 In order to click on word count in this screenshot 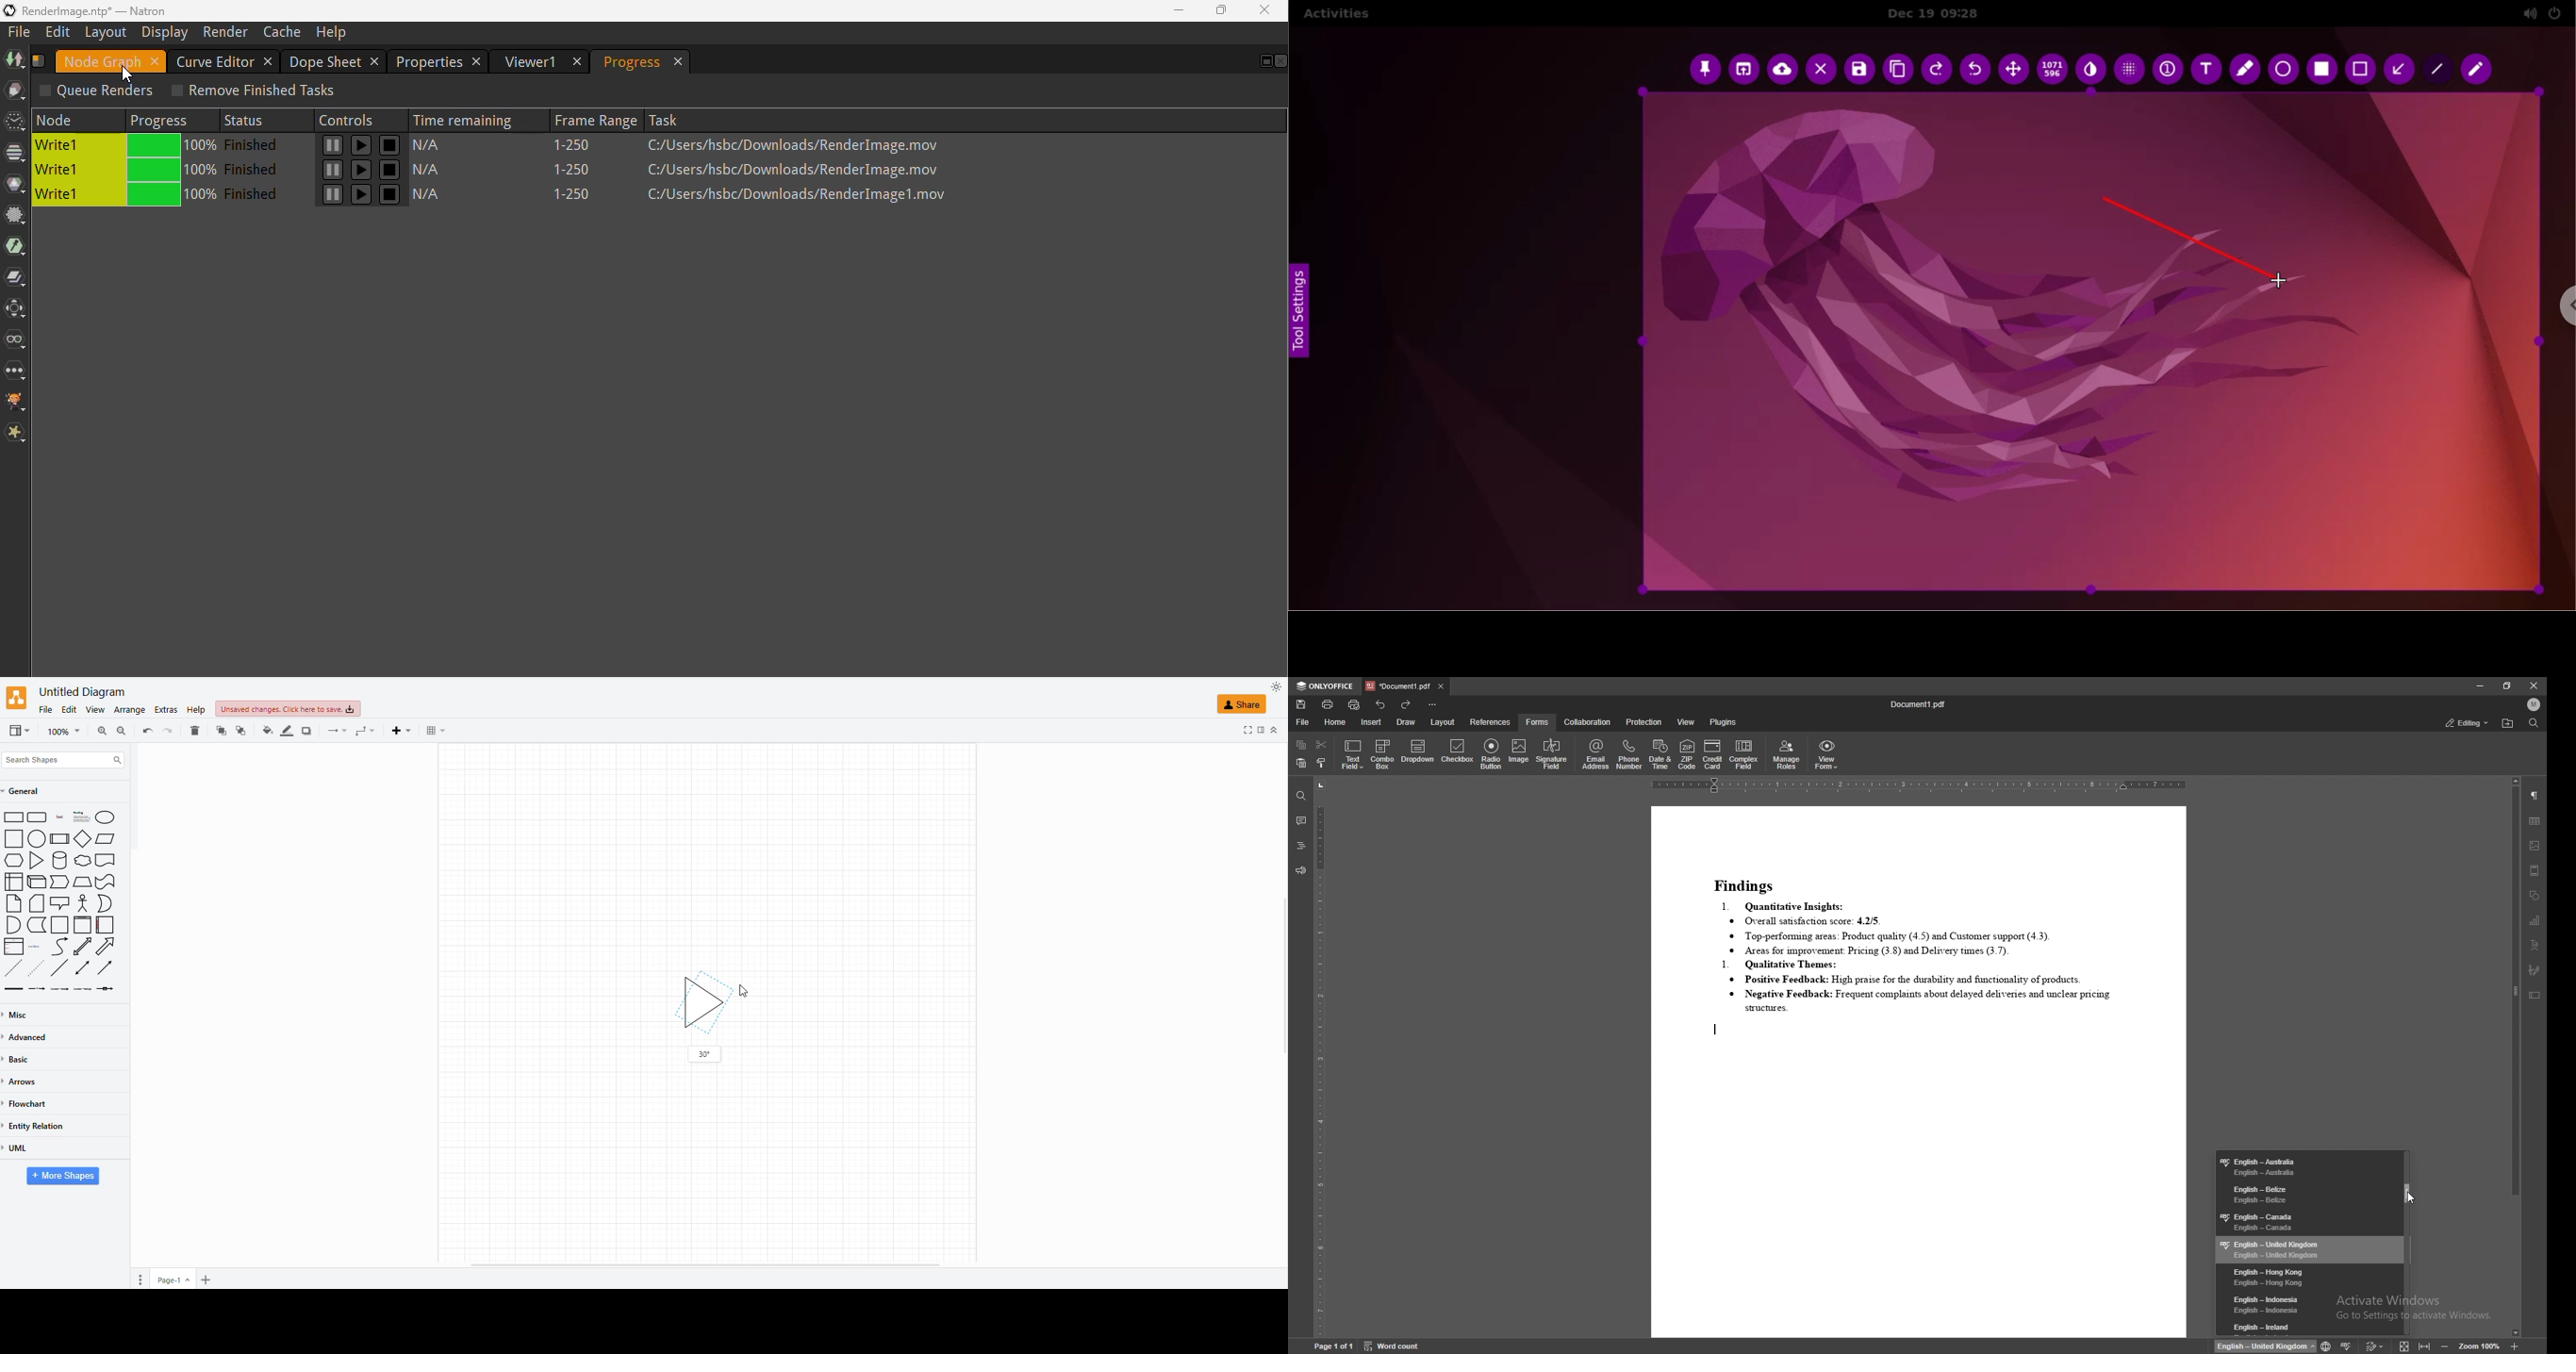, I will do `click(1393, 1347)`.